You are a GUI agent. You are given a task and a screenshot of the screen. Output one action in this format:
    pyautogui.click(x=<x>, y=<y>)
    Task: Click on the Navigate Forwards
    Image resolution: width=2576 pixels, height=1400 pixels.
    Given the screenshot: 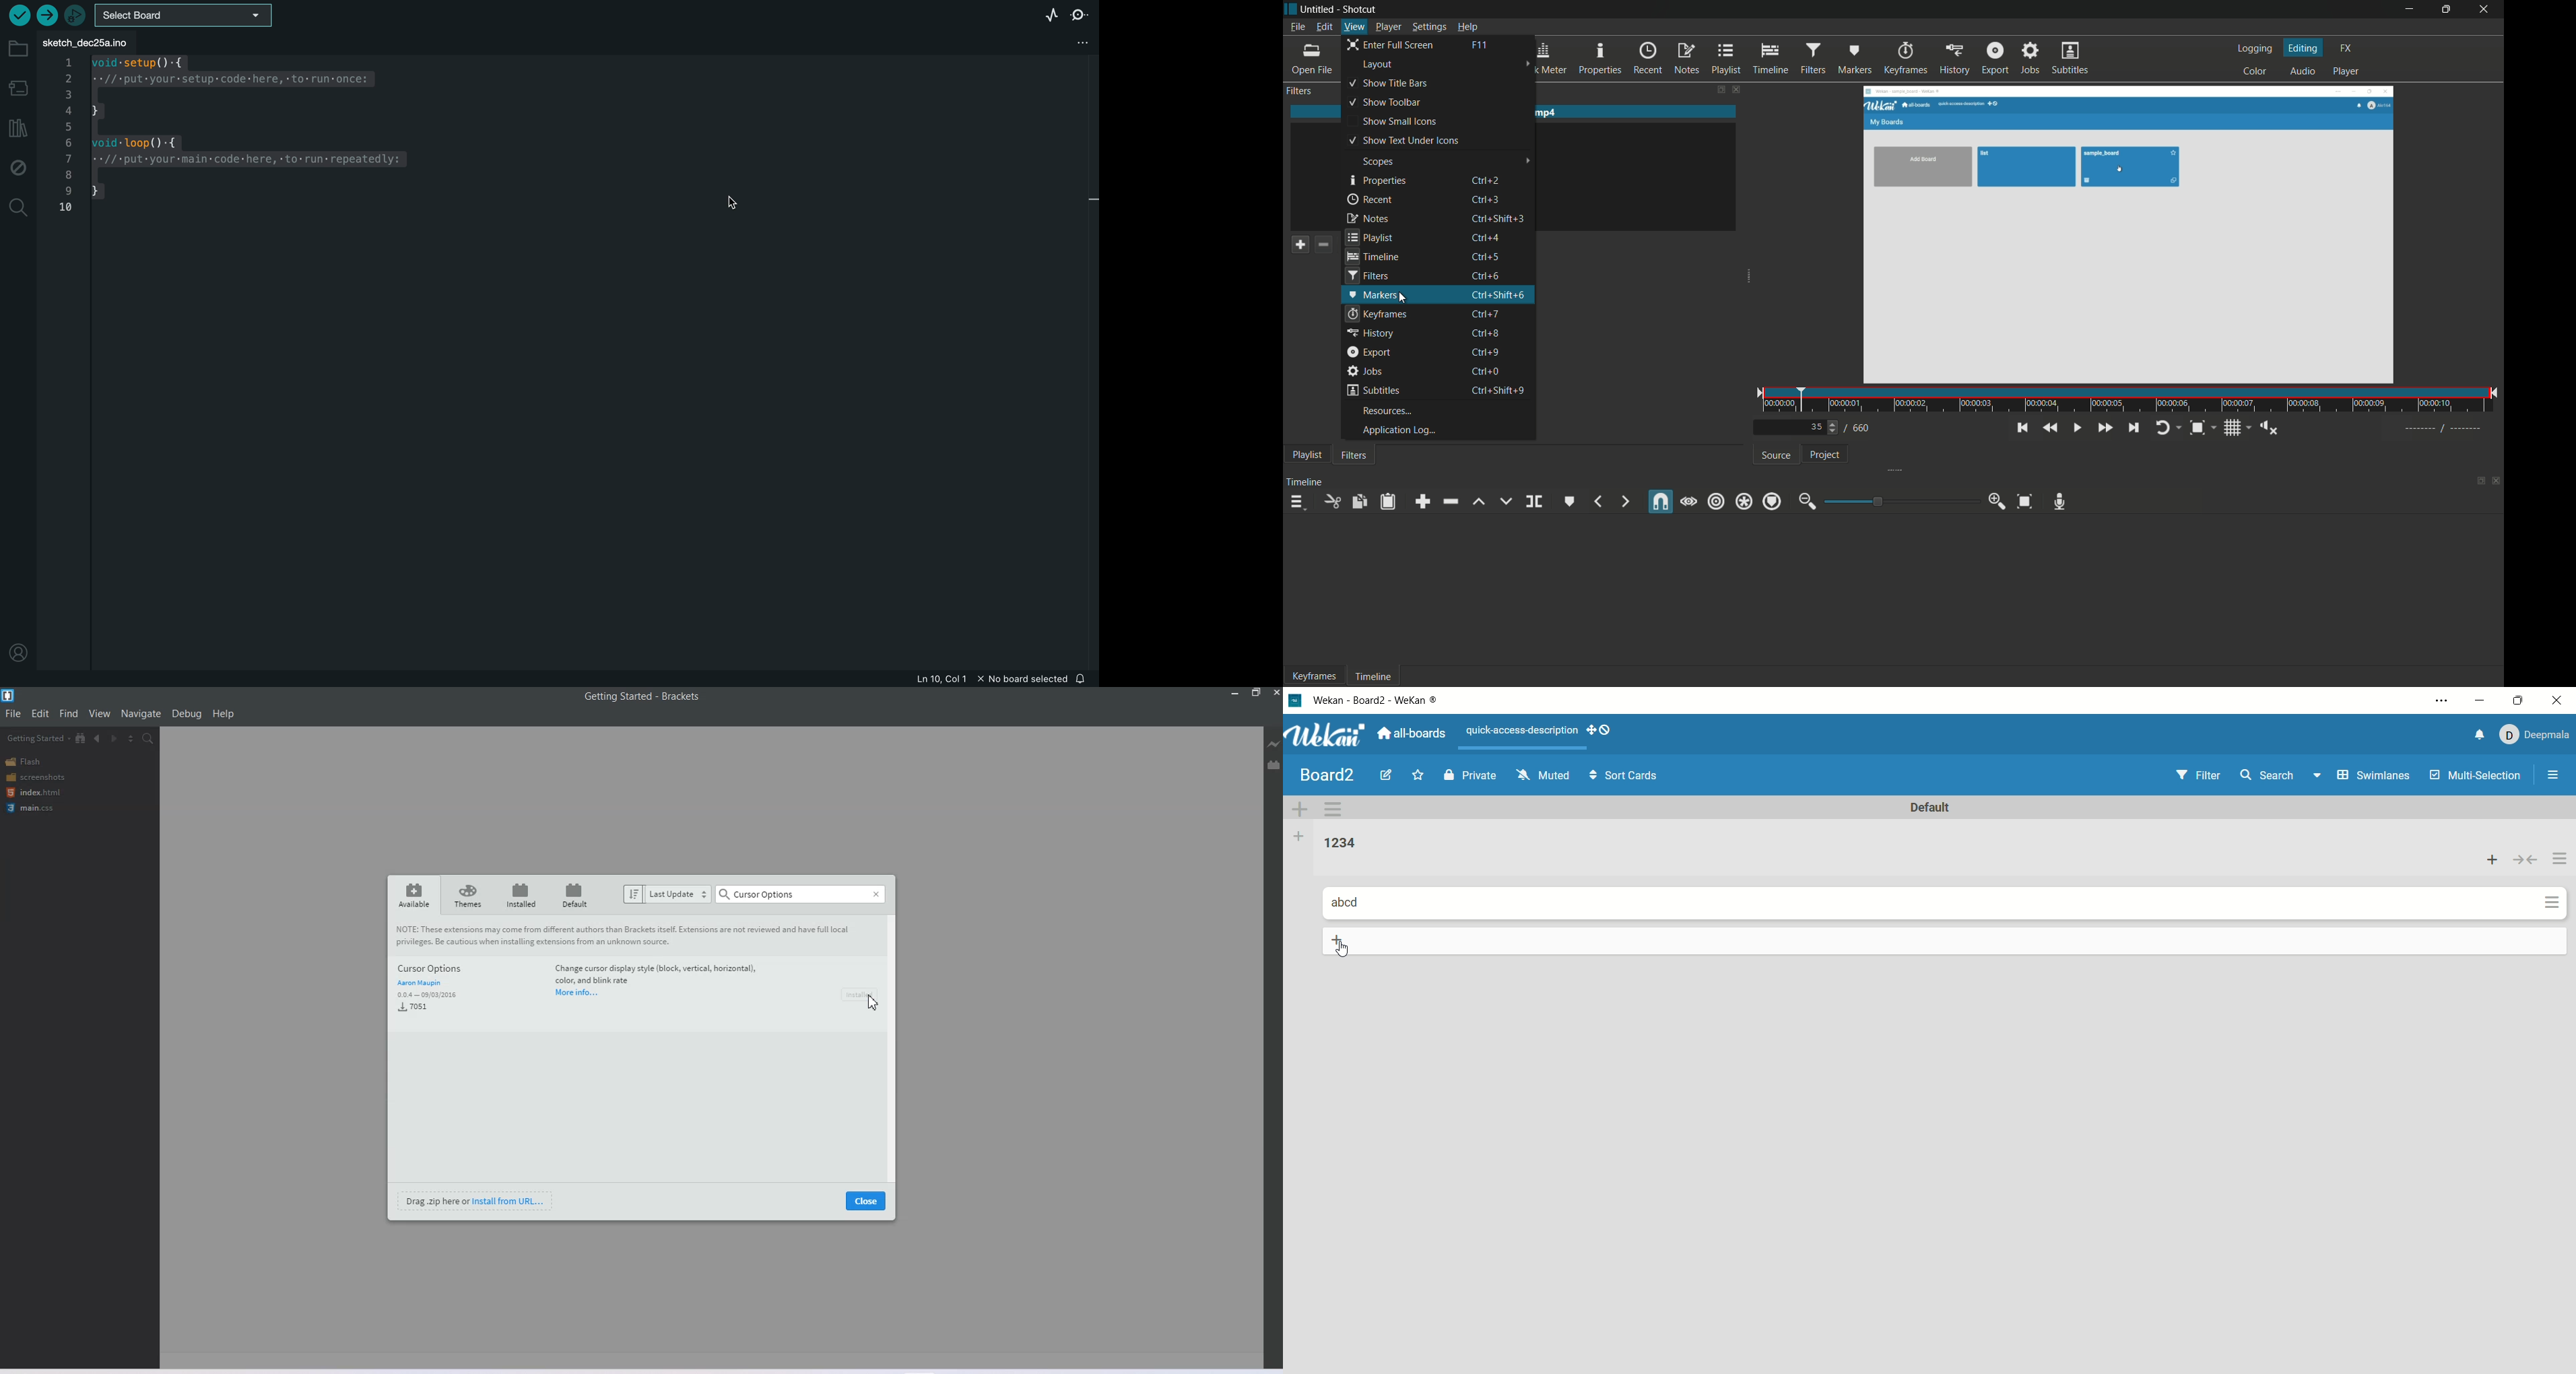 What is the action you would take?
    pyautogui.click(x=114, y=739)
    